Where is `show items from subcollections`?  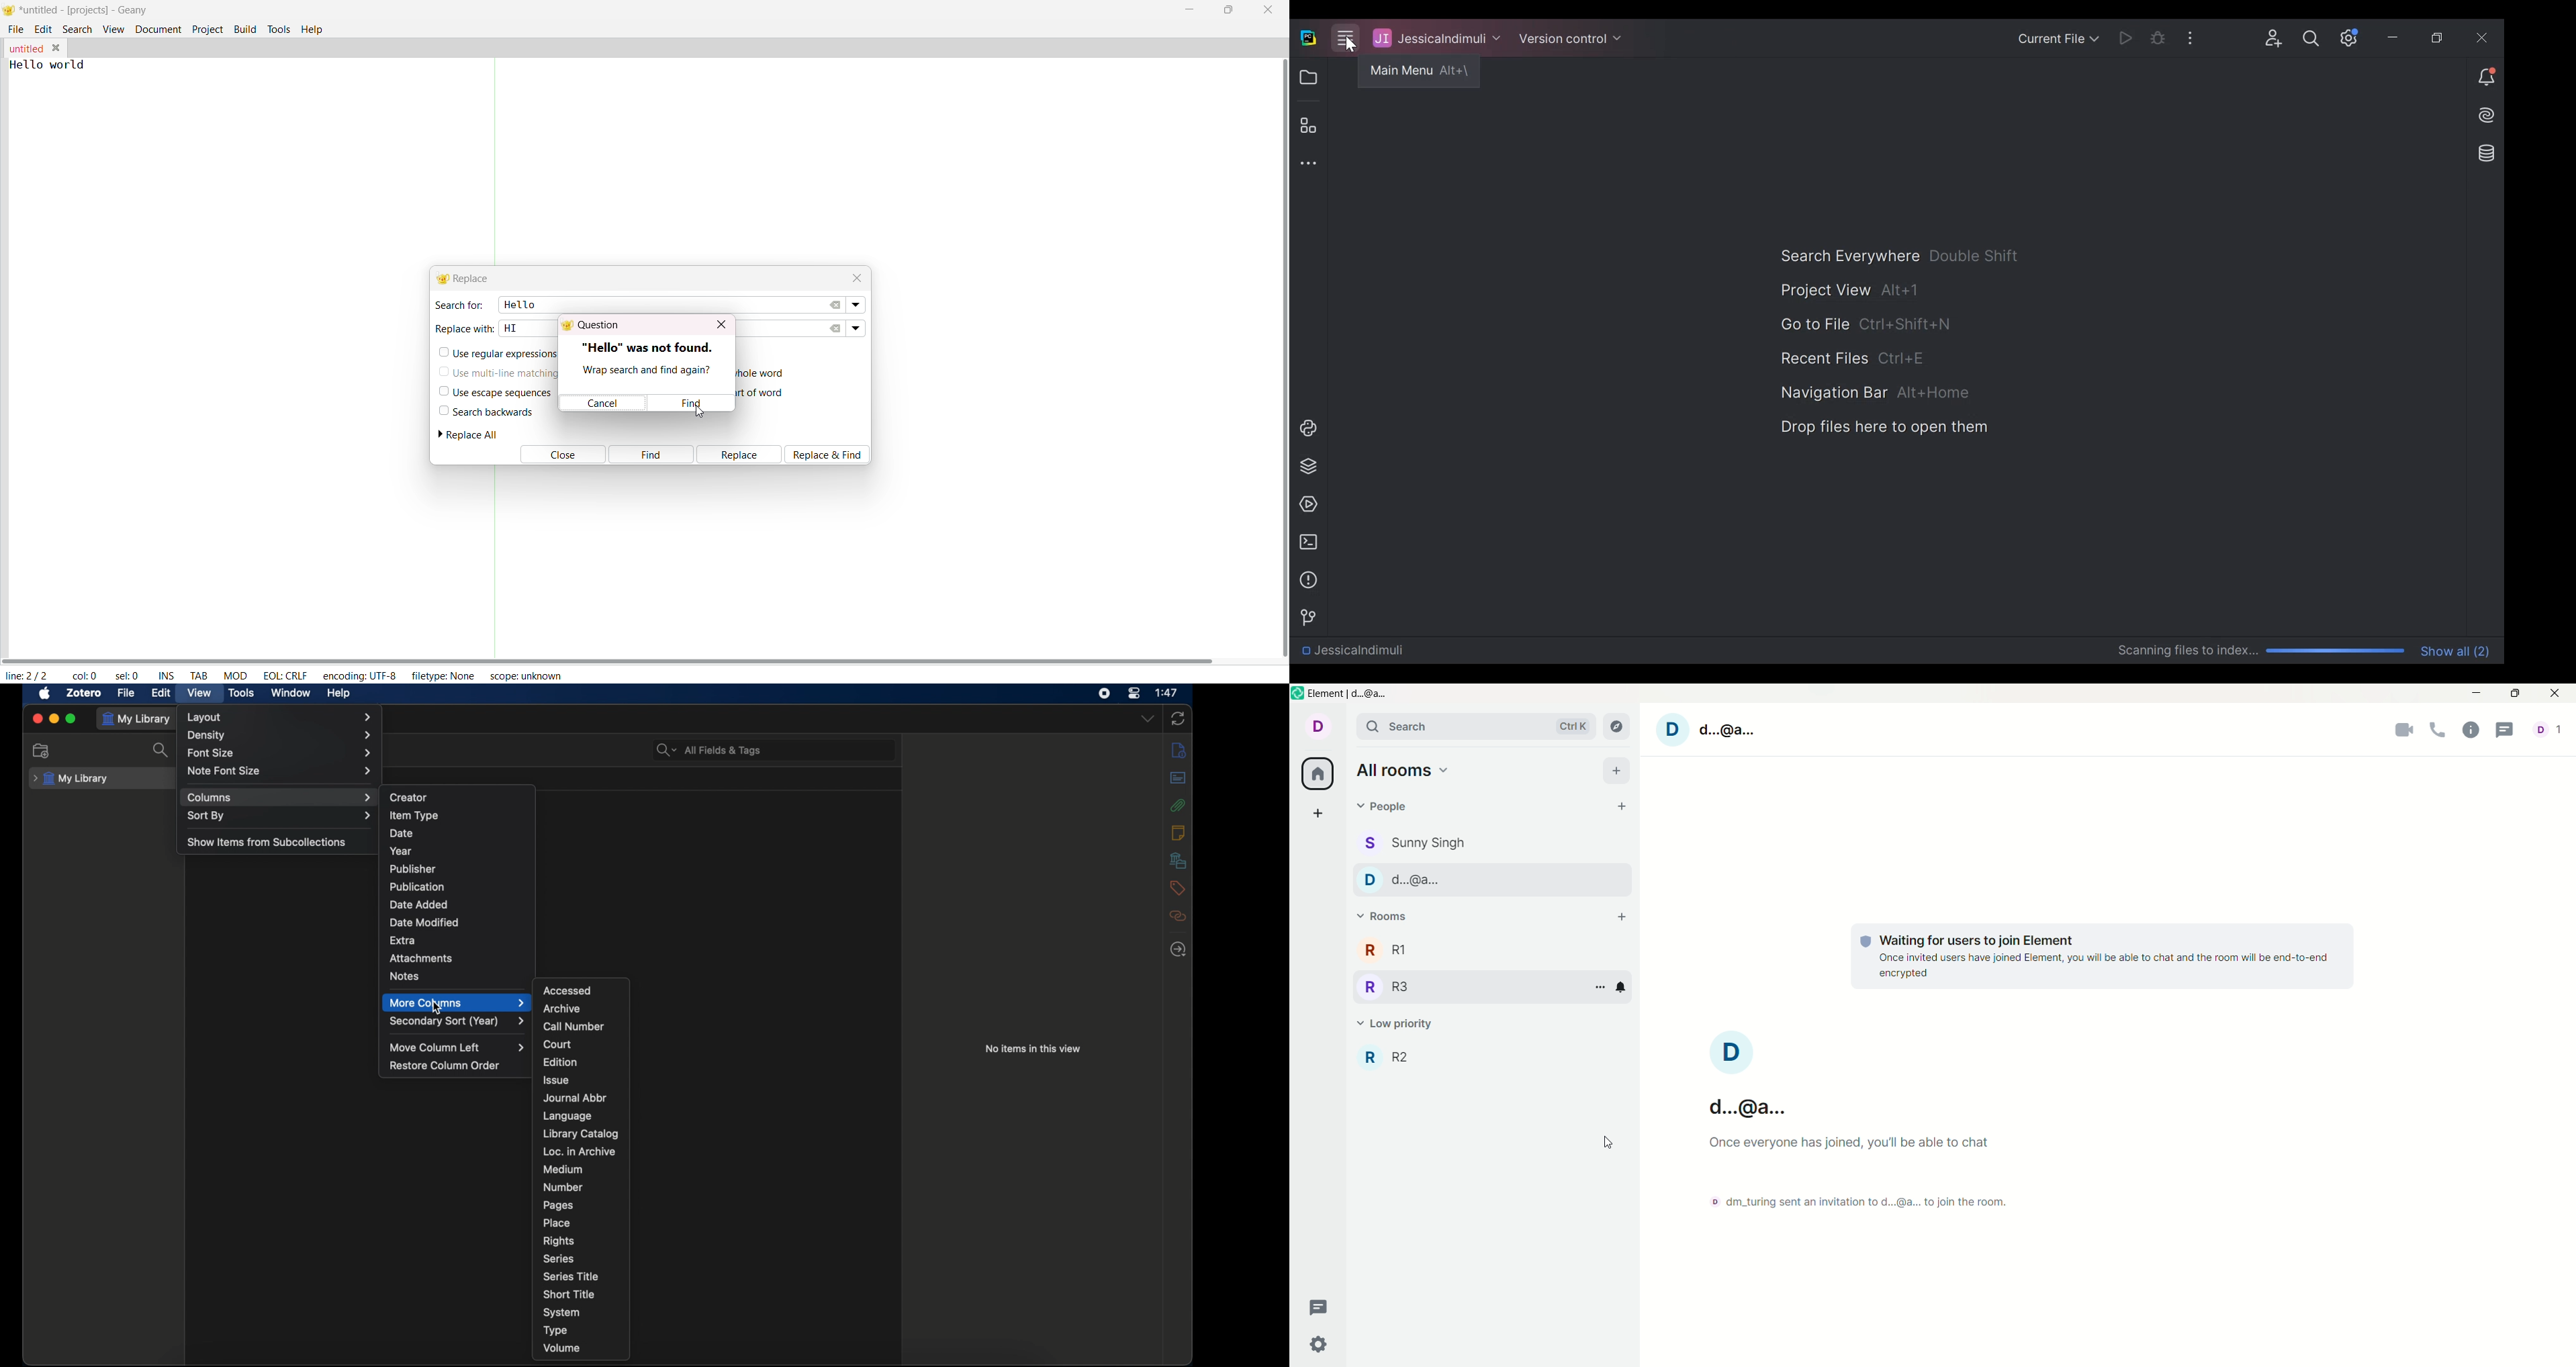
show items from subcollections is located at coordinates (268, 841).